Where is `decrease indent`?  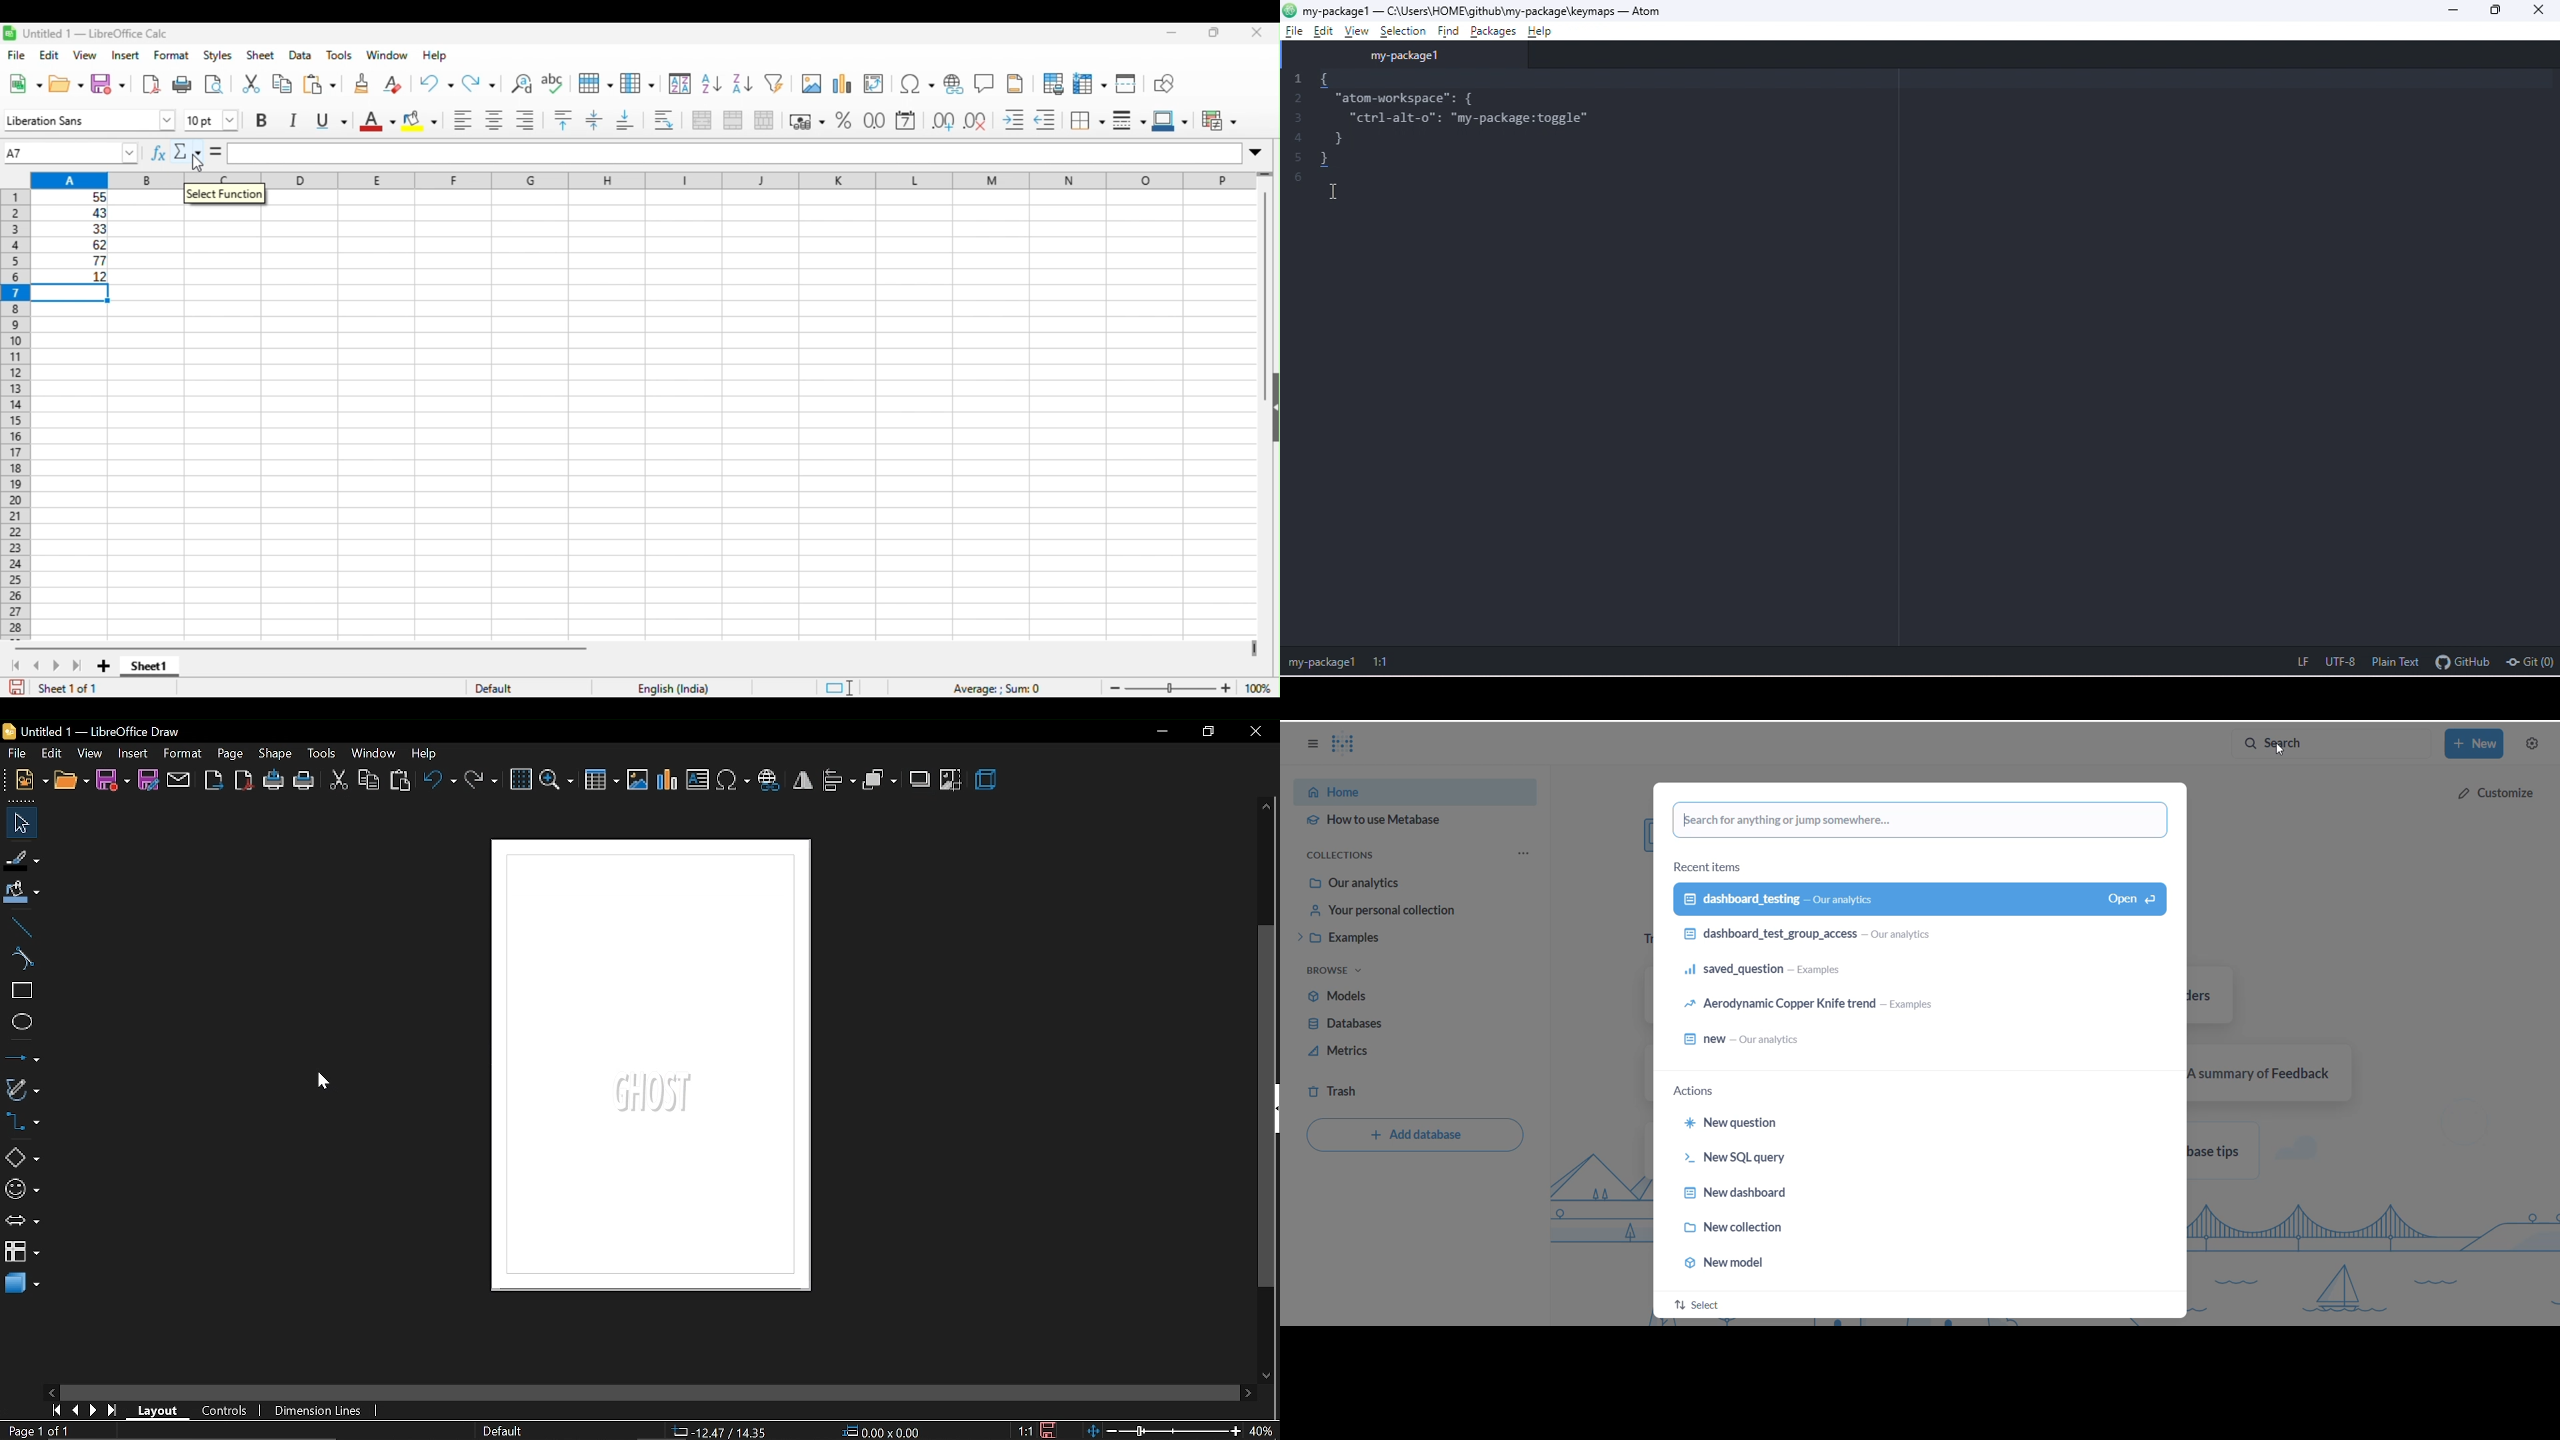 decrease indent is located at coordinates (1048, 120).